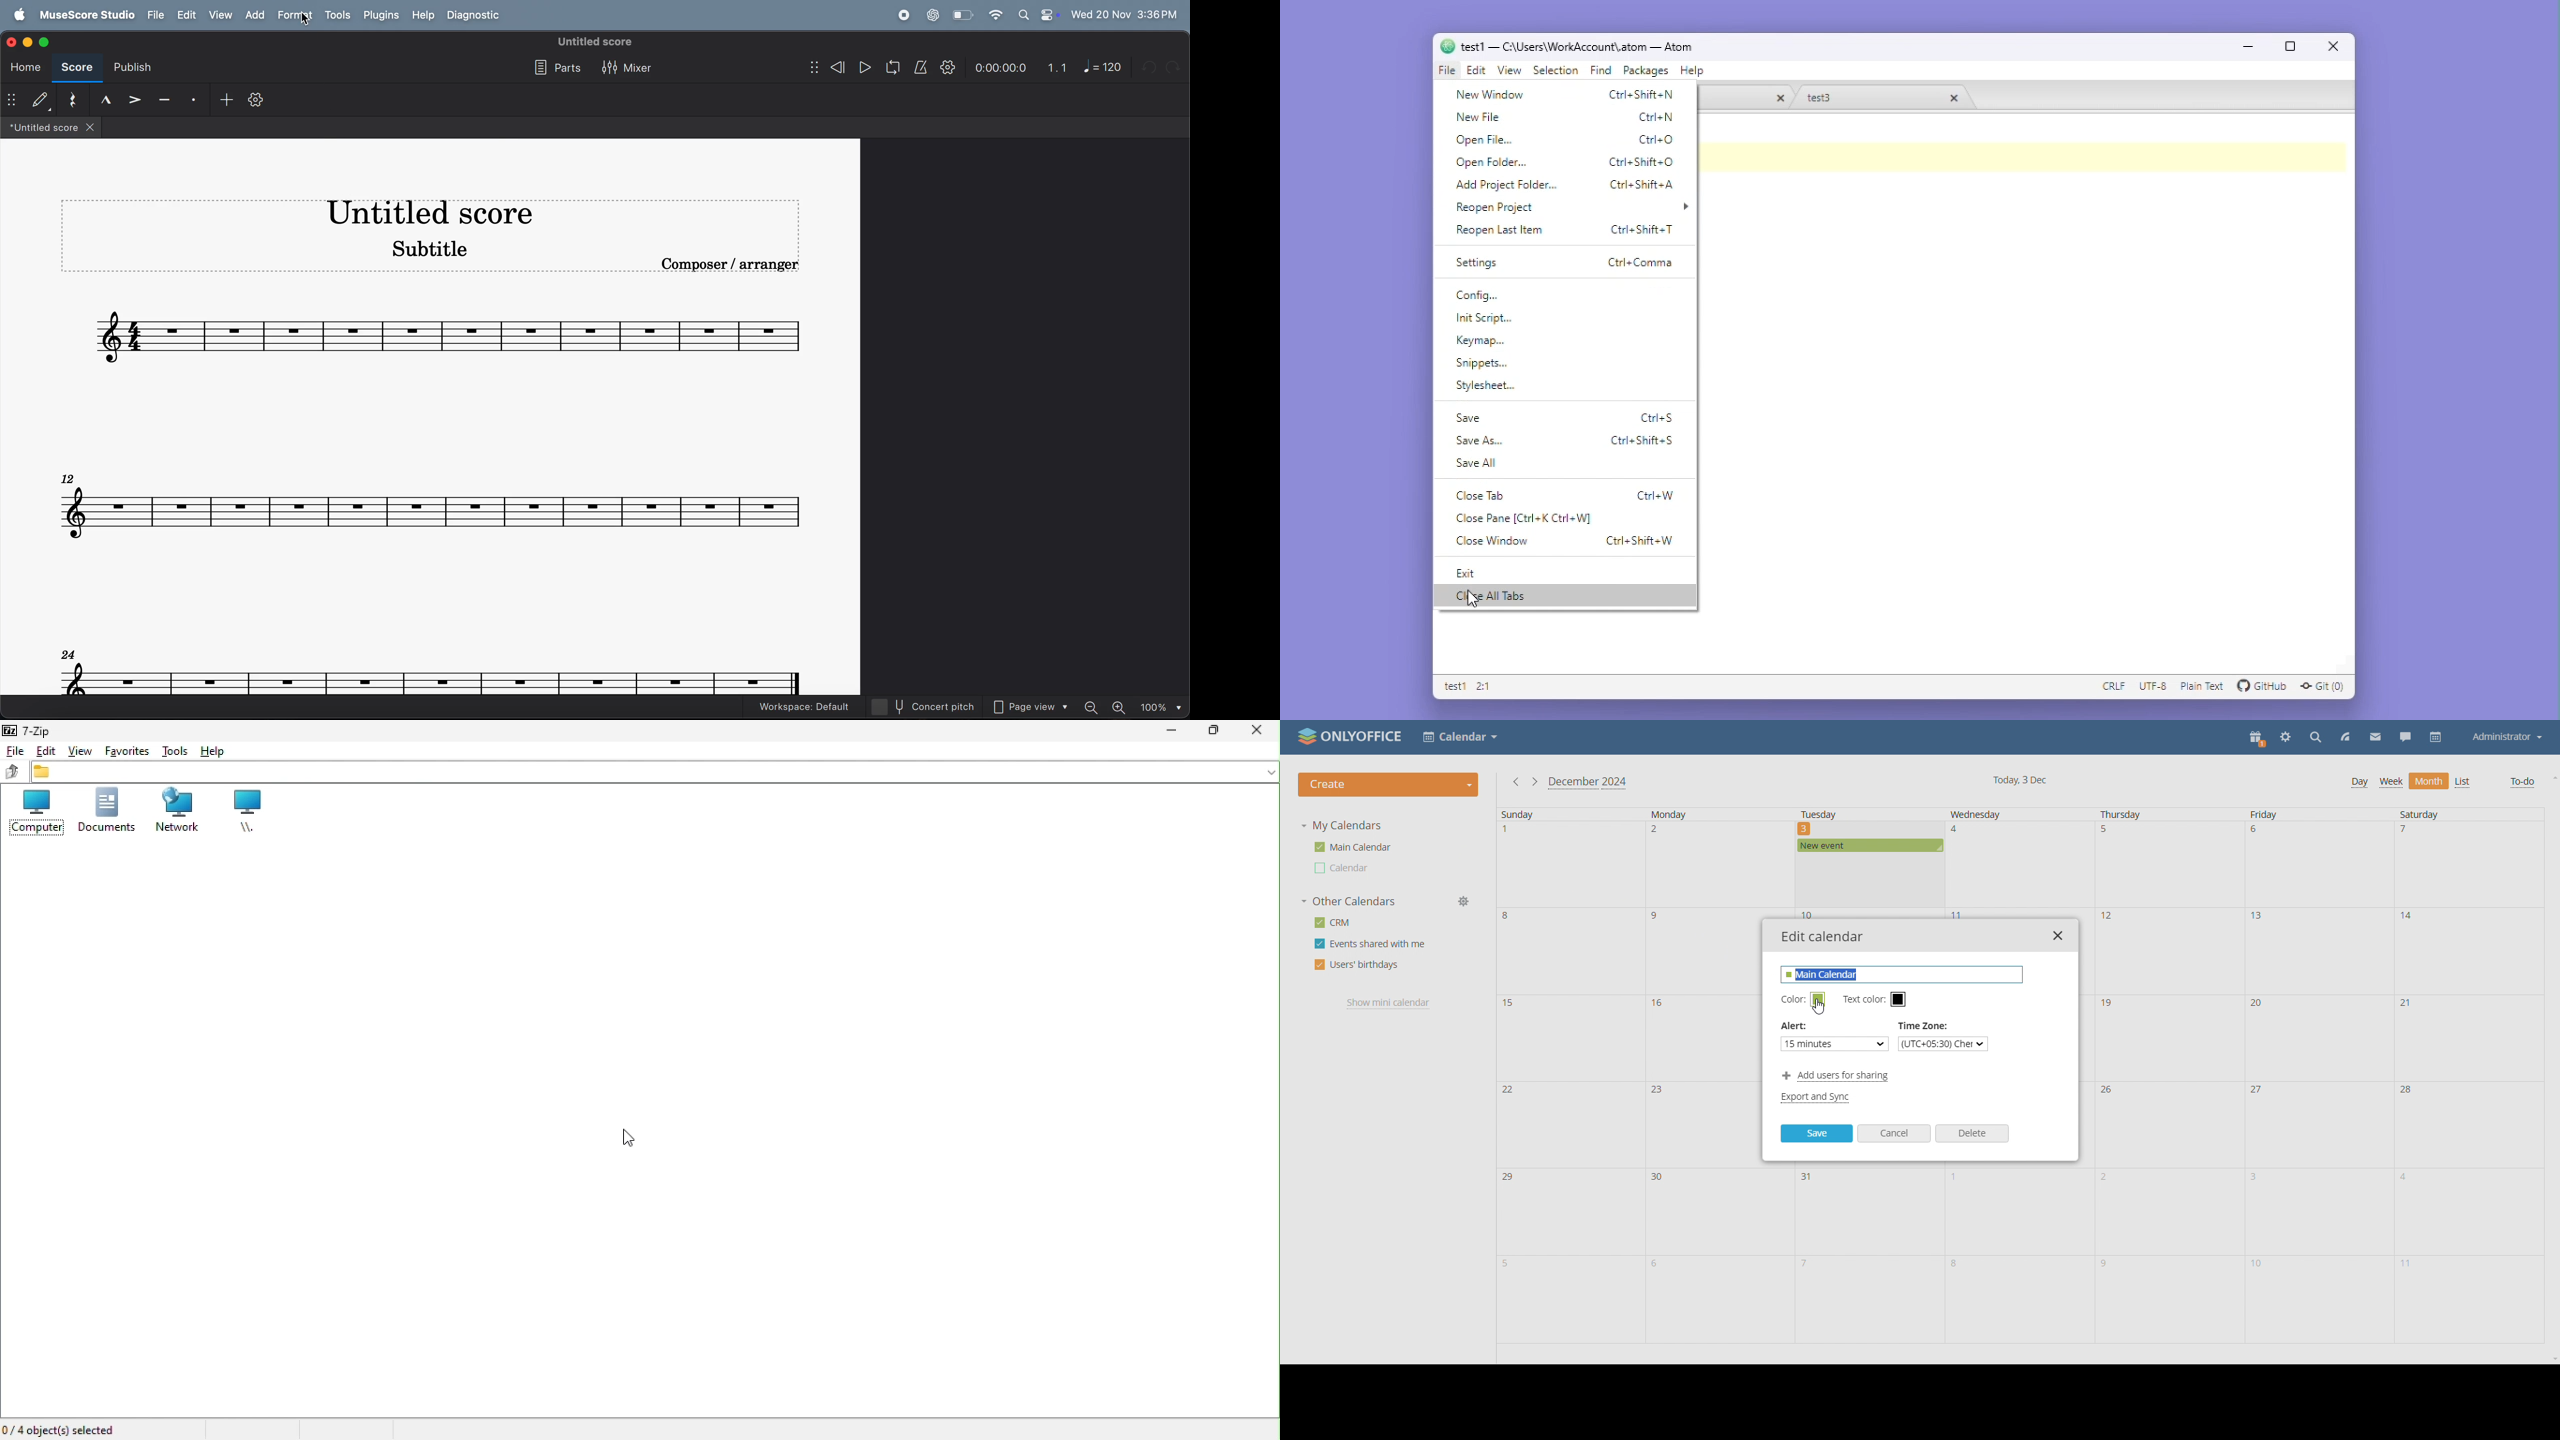  Describe the element at coordinates (2266, 686) in the screenshot. I see `github` at that location.